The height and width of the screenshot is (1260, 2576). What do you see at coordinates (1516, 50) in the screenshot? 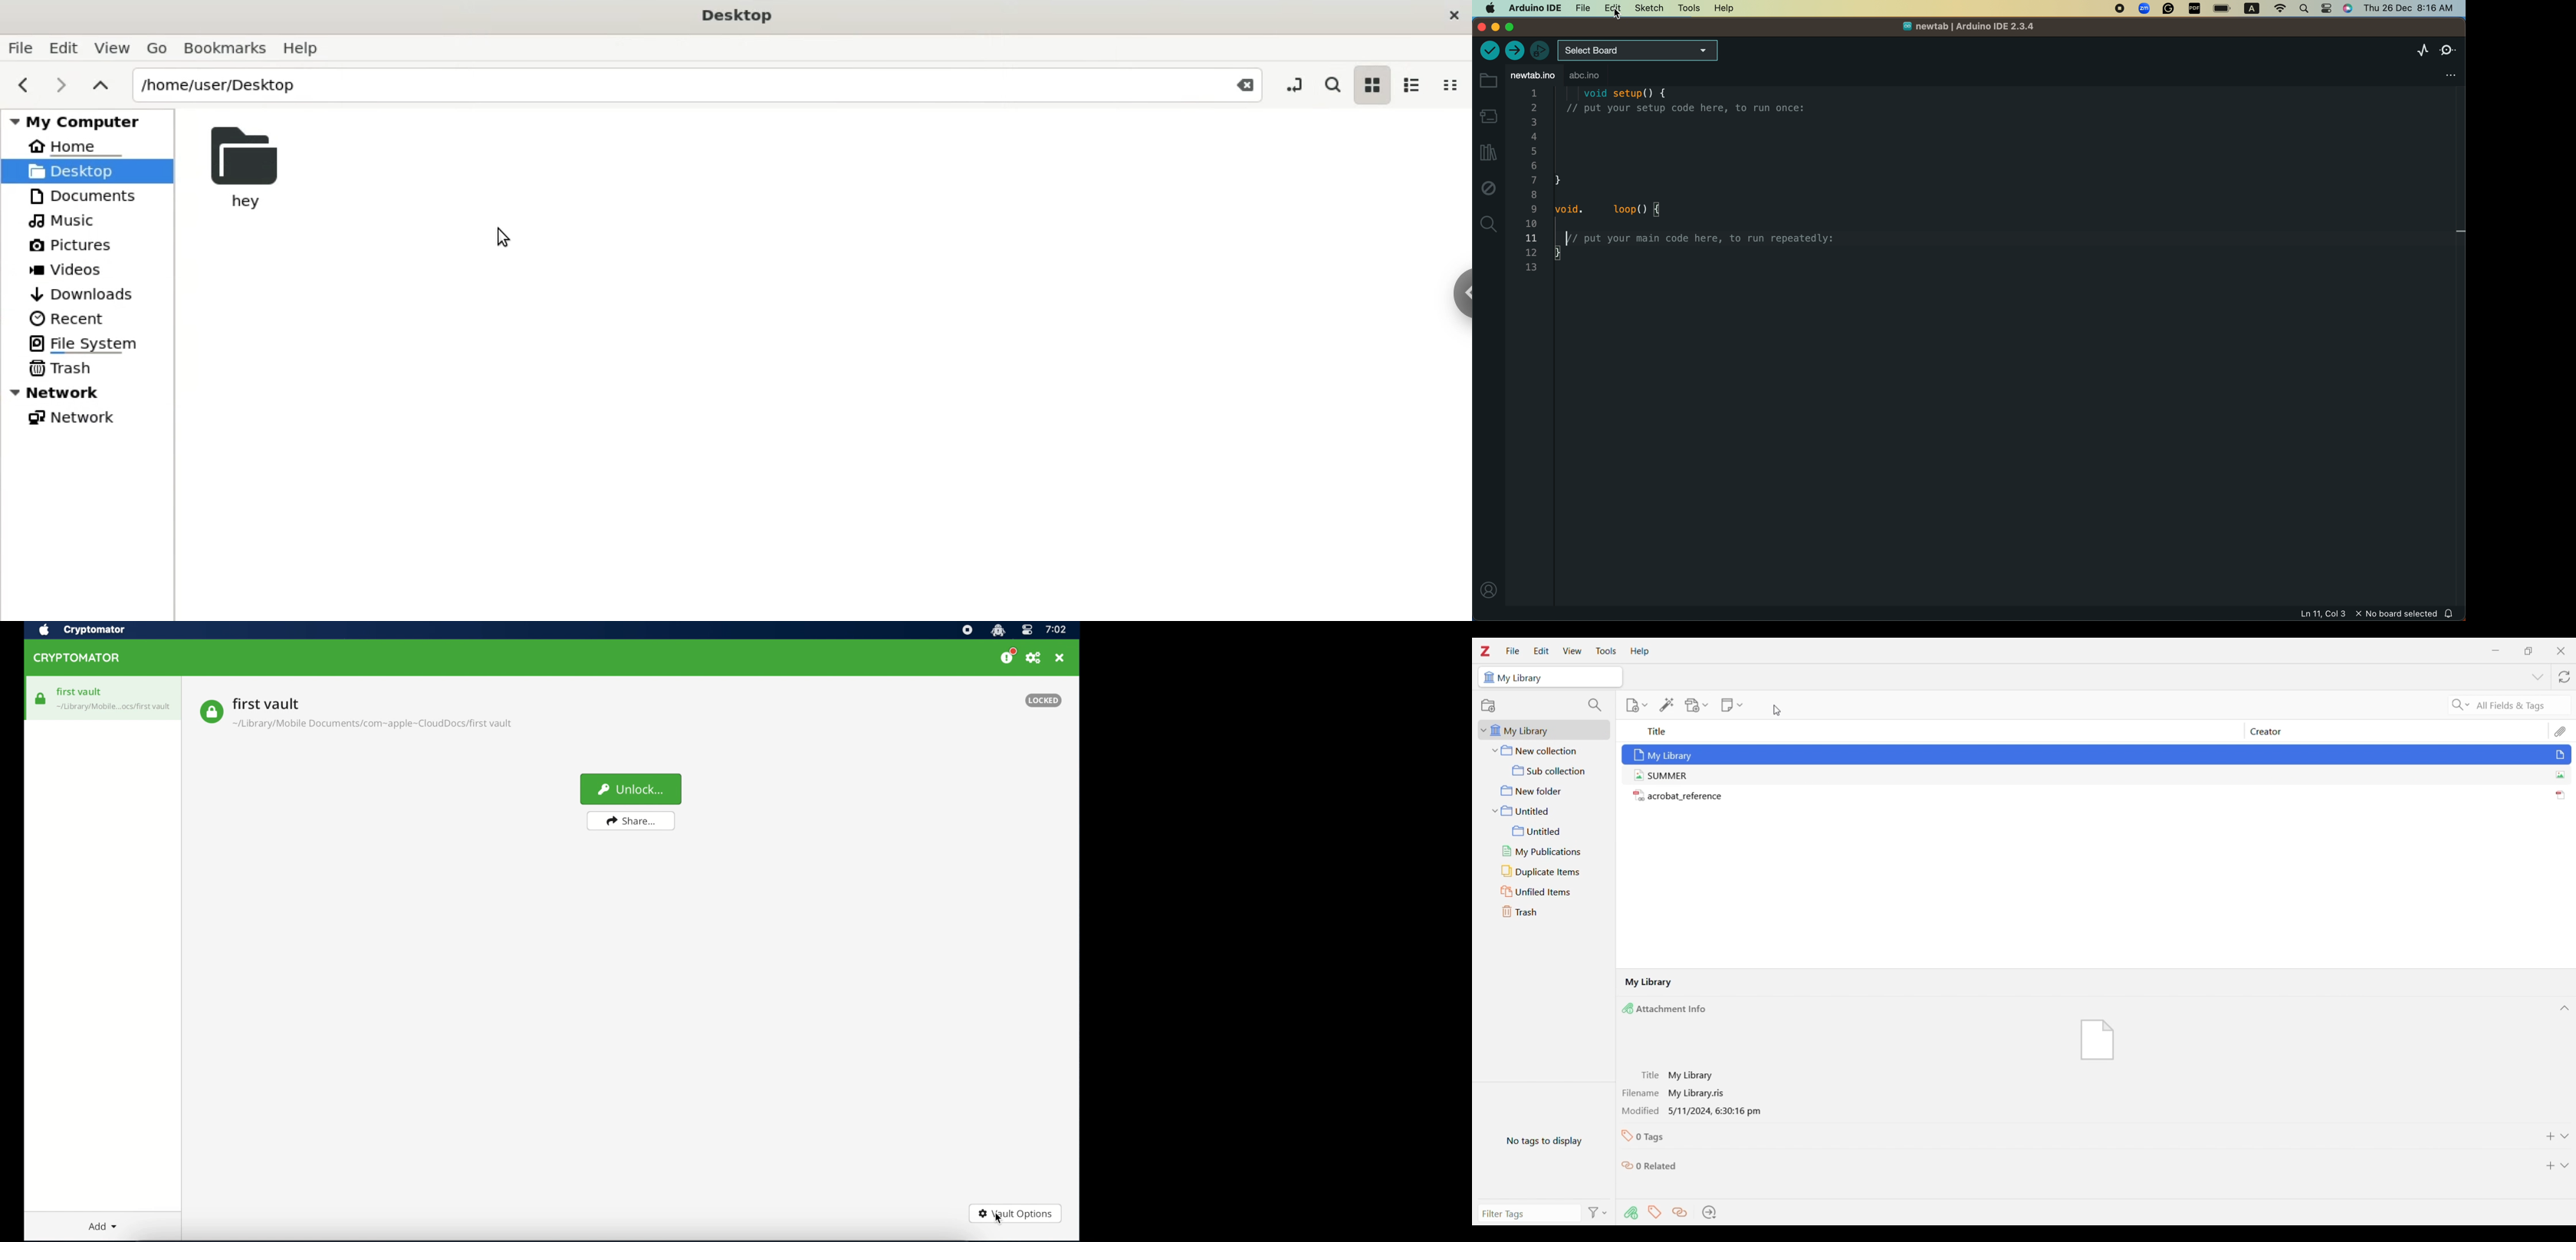
I see `upload` at bounding box center [1516, 50].